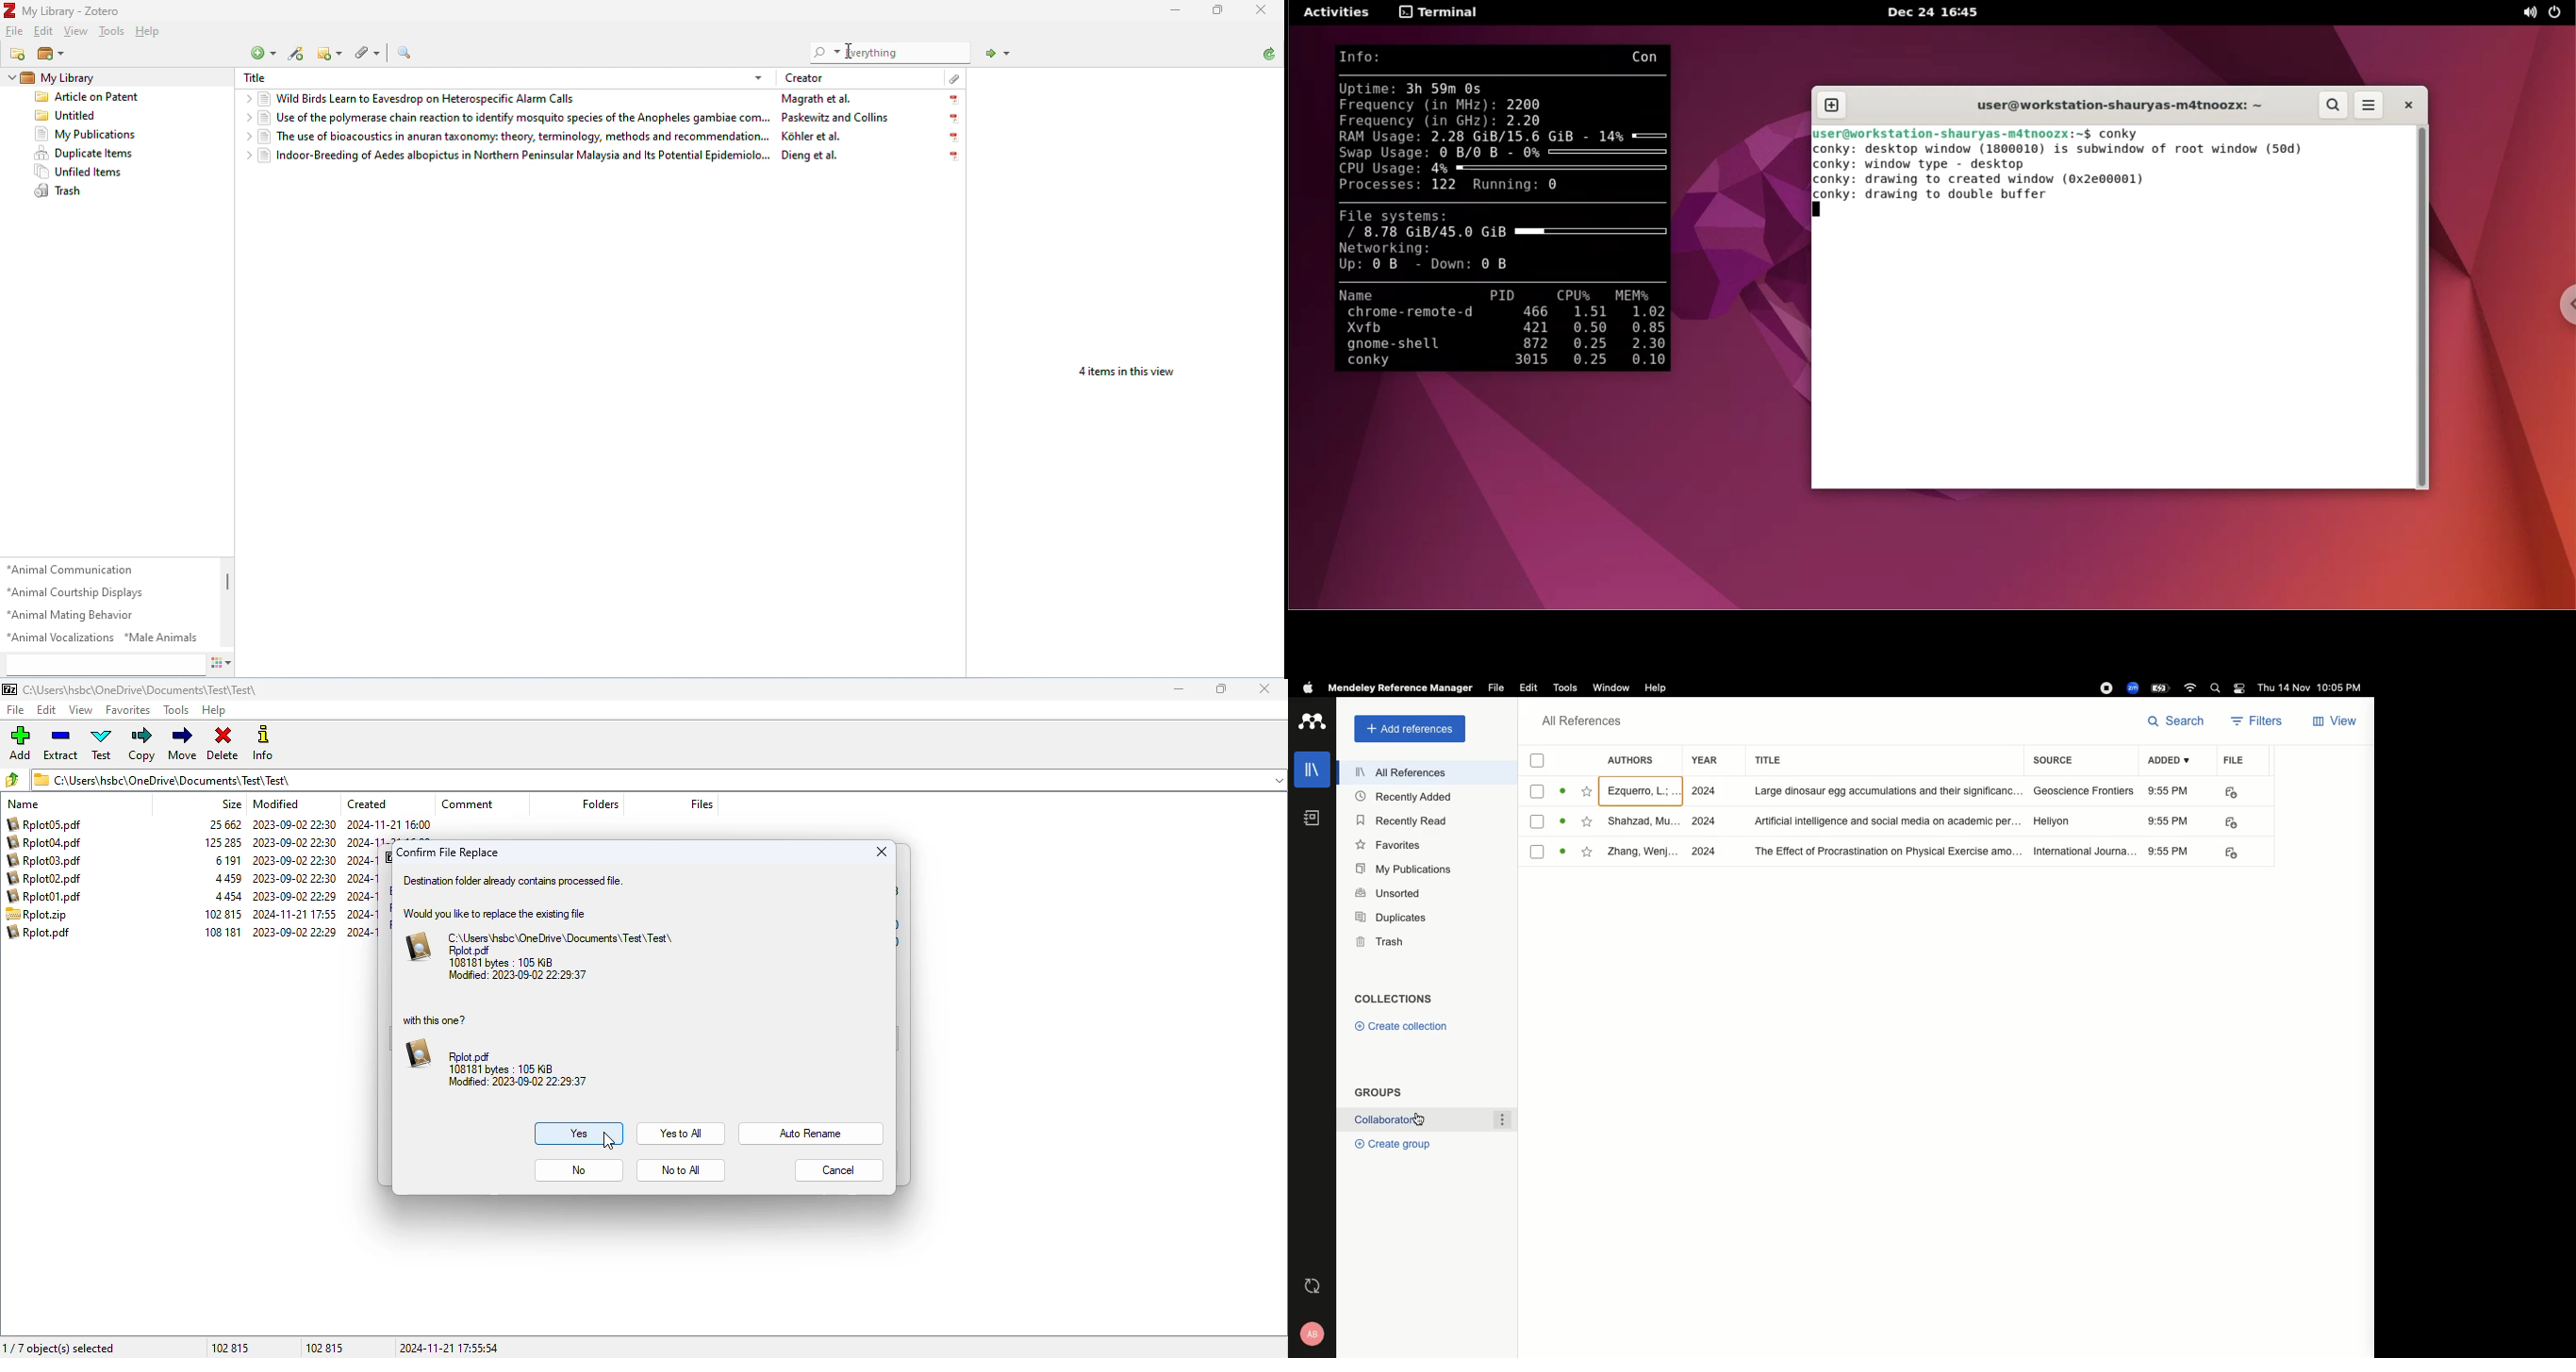  I want to click on C:\Users\hsbc\OneDrive\Documents\Test\Test\, so click(141, 690).